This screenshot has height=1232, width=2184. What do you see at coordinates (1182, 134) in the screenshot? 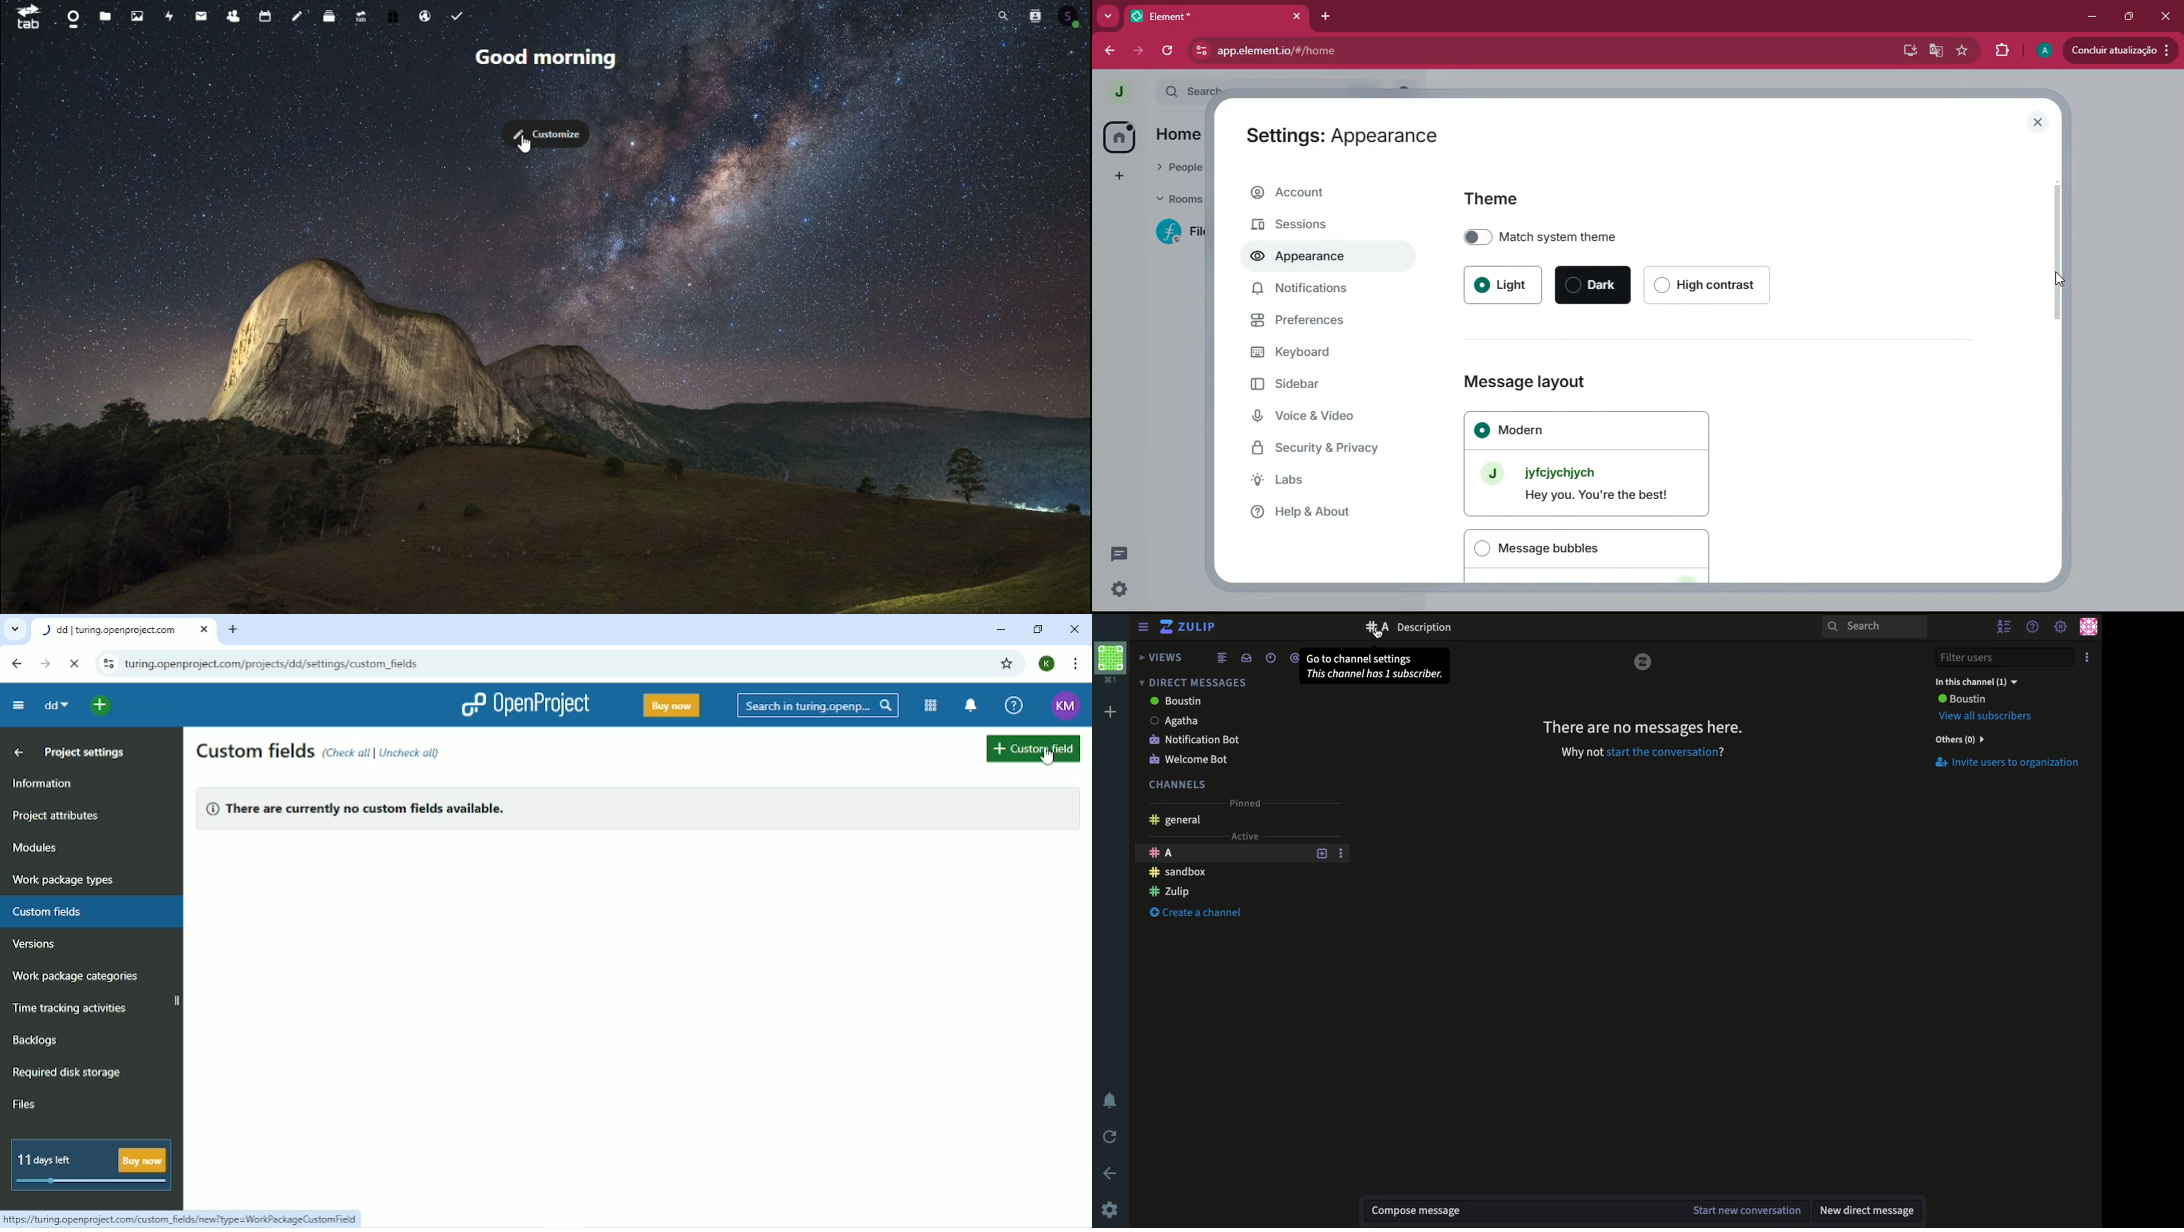
I see `home` at bounding box center [1182, 134].